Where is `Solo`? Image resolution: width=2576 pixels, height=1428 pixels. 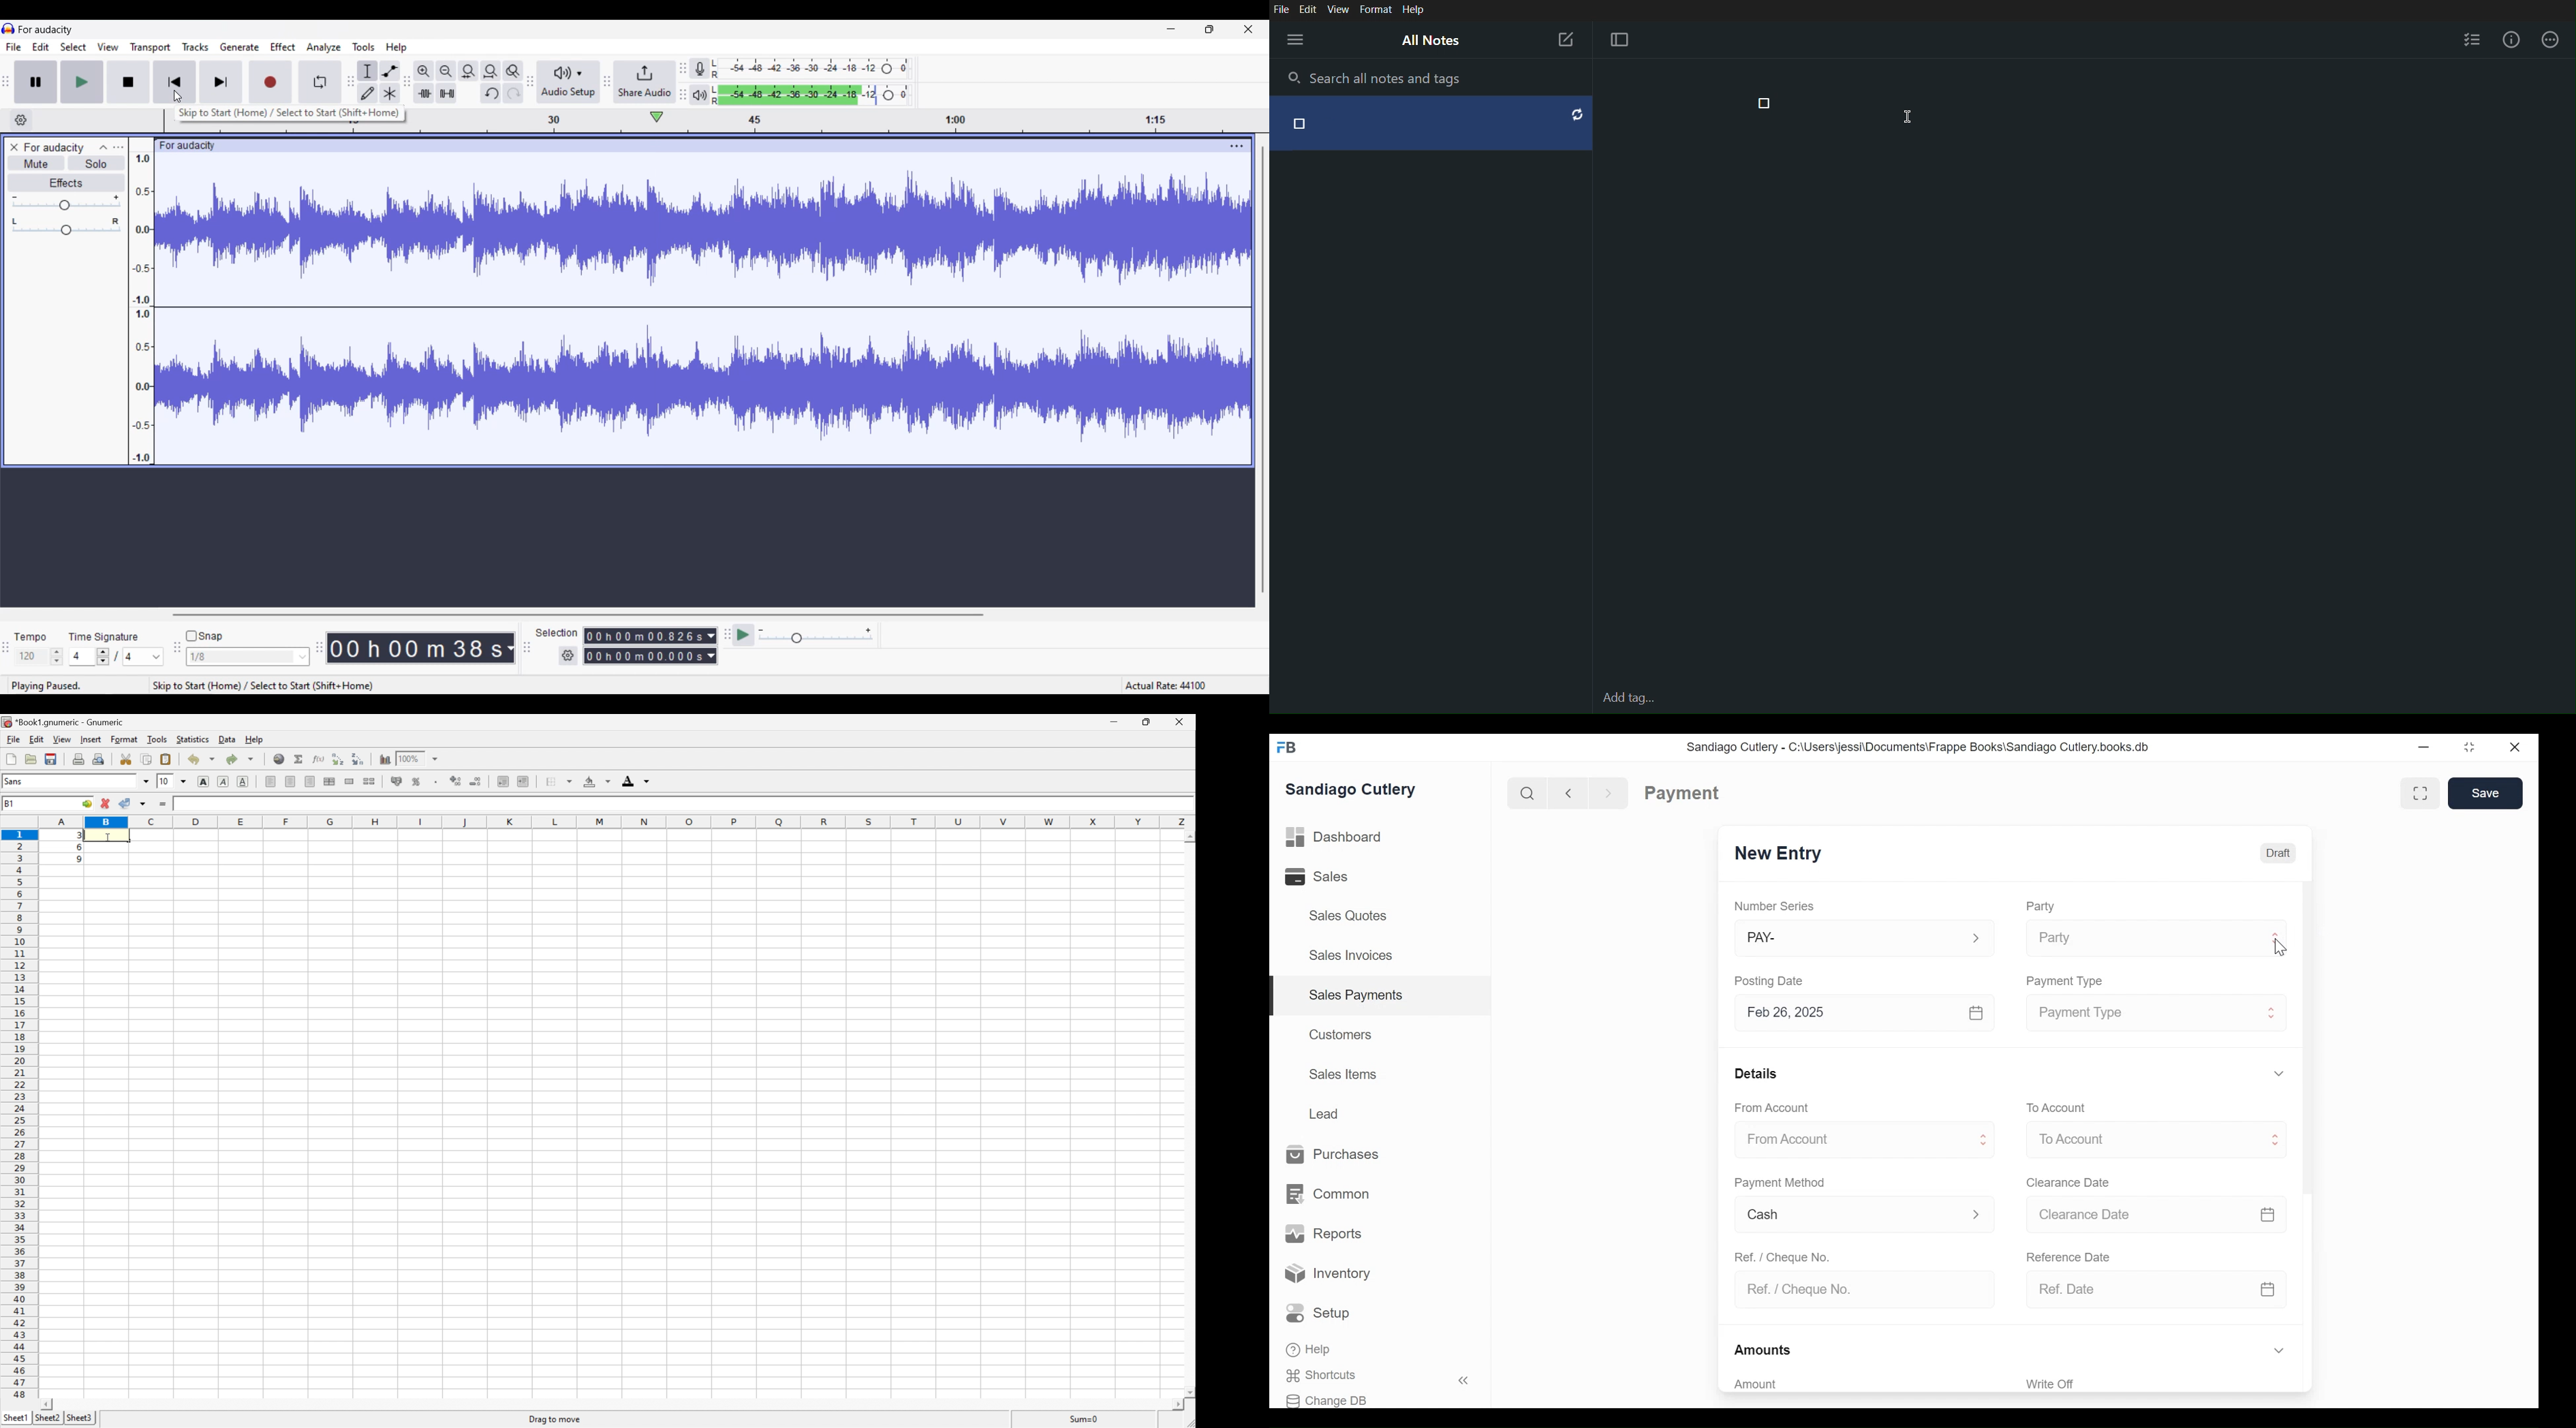
Solo is located at coordinates (97, 163).